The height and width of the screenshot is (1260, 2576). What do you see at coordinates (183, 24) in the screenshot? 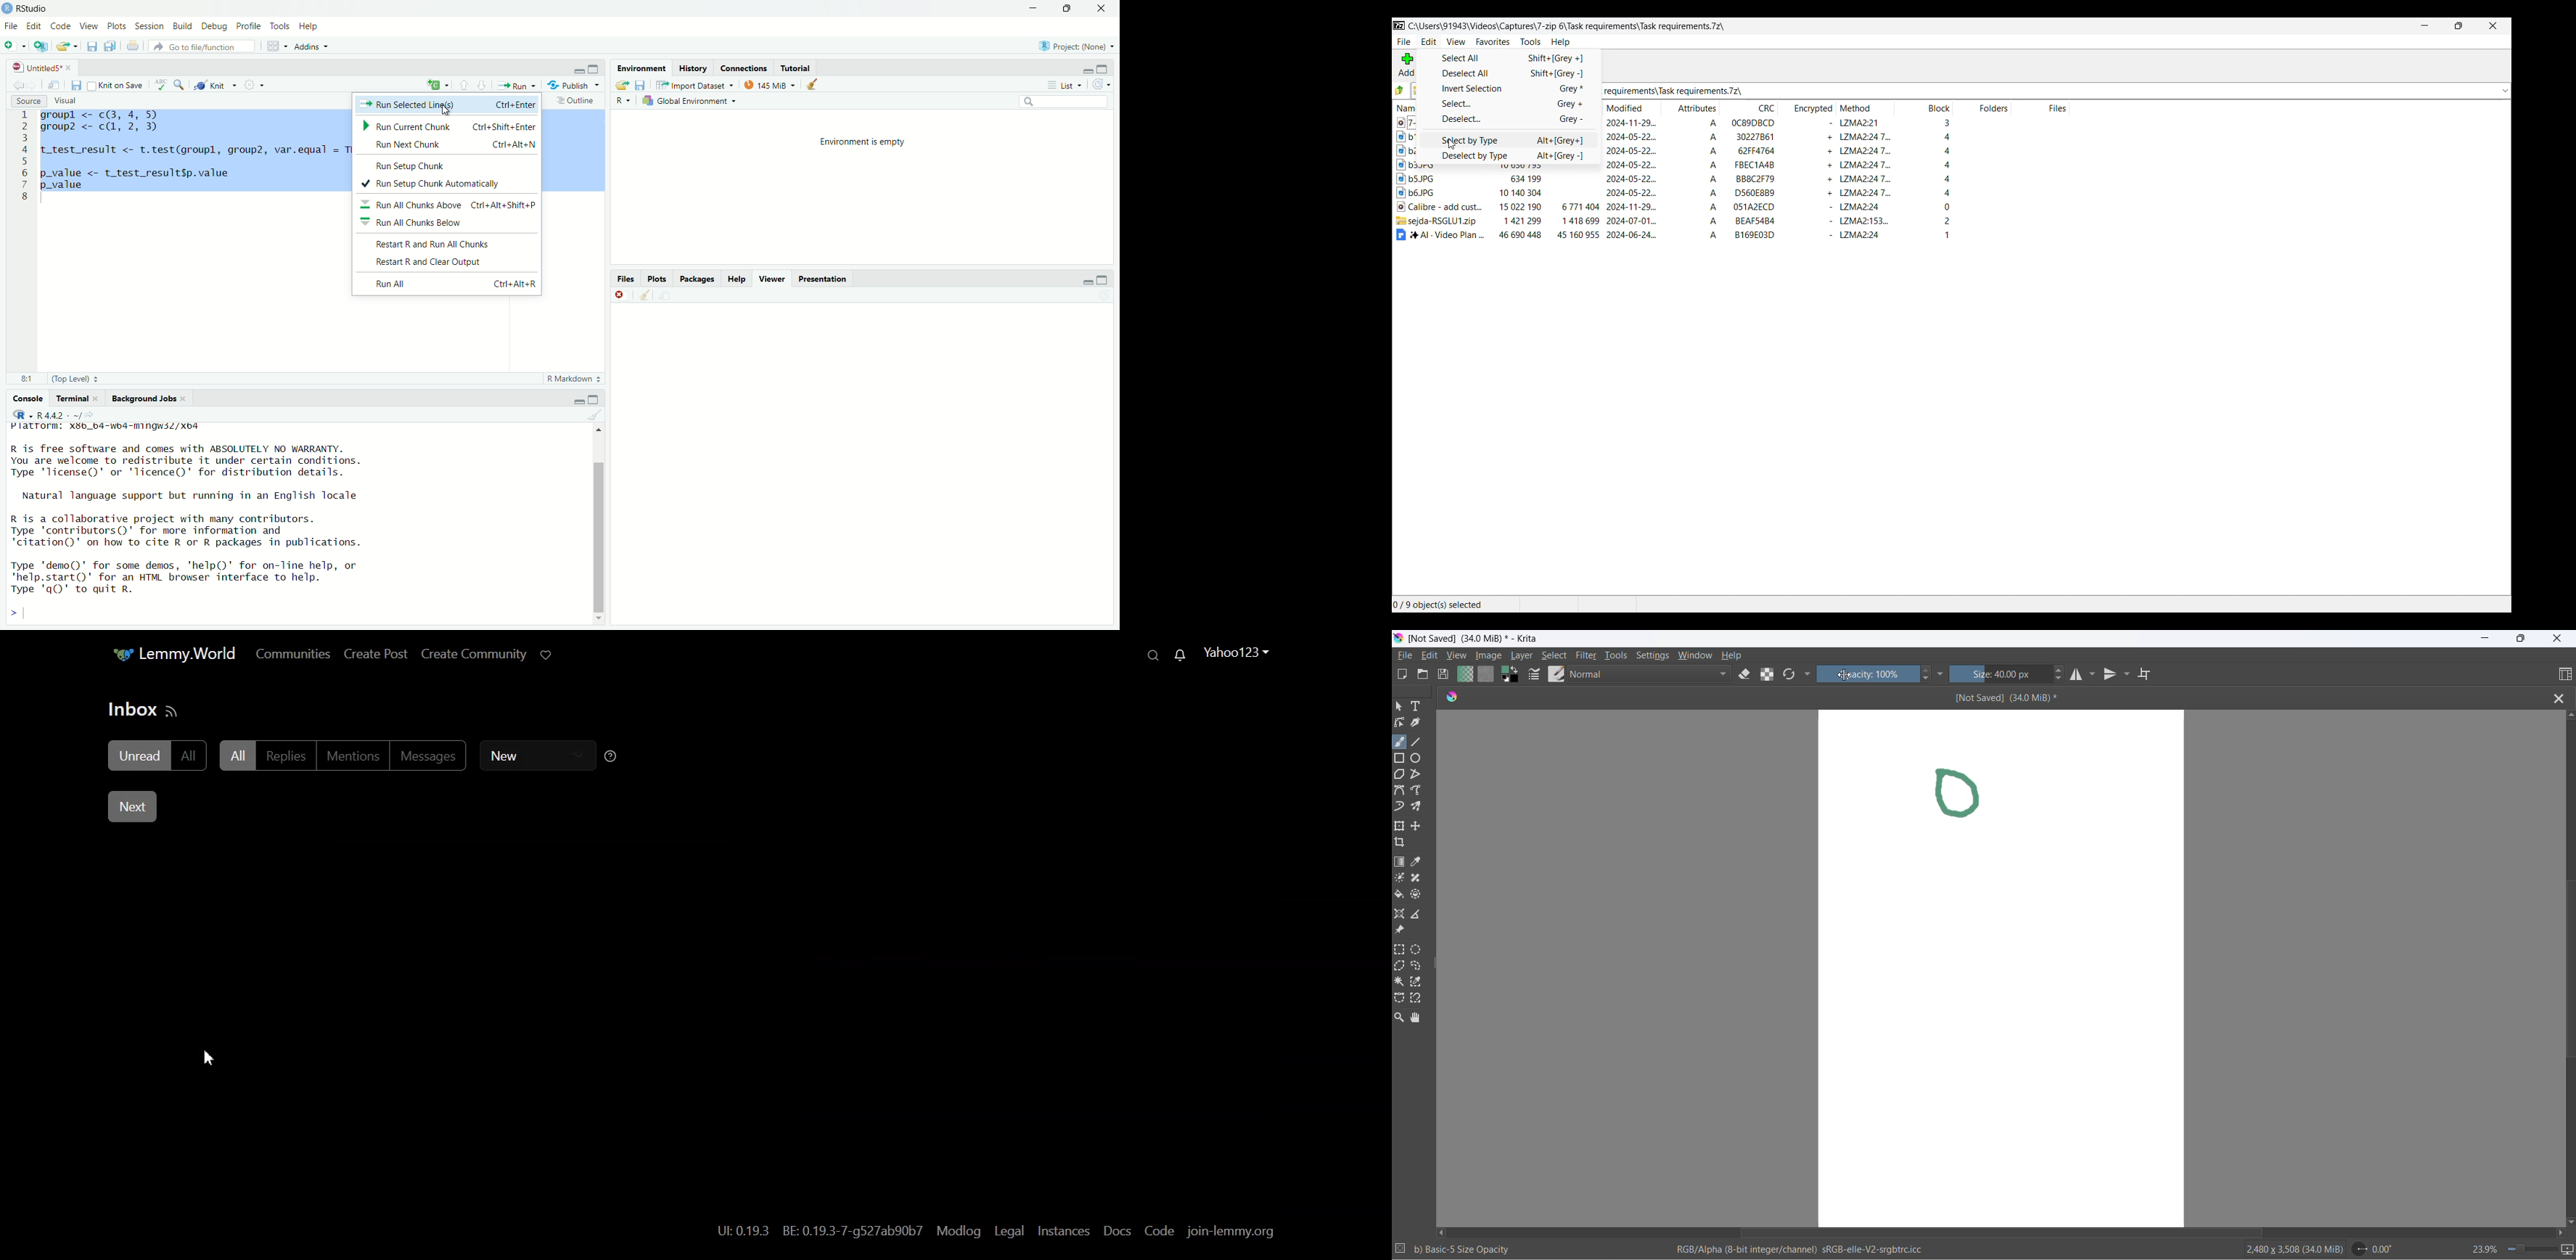
I see `Build` at bounding box center [183, 24].